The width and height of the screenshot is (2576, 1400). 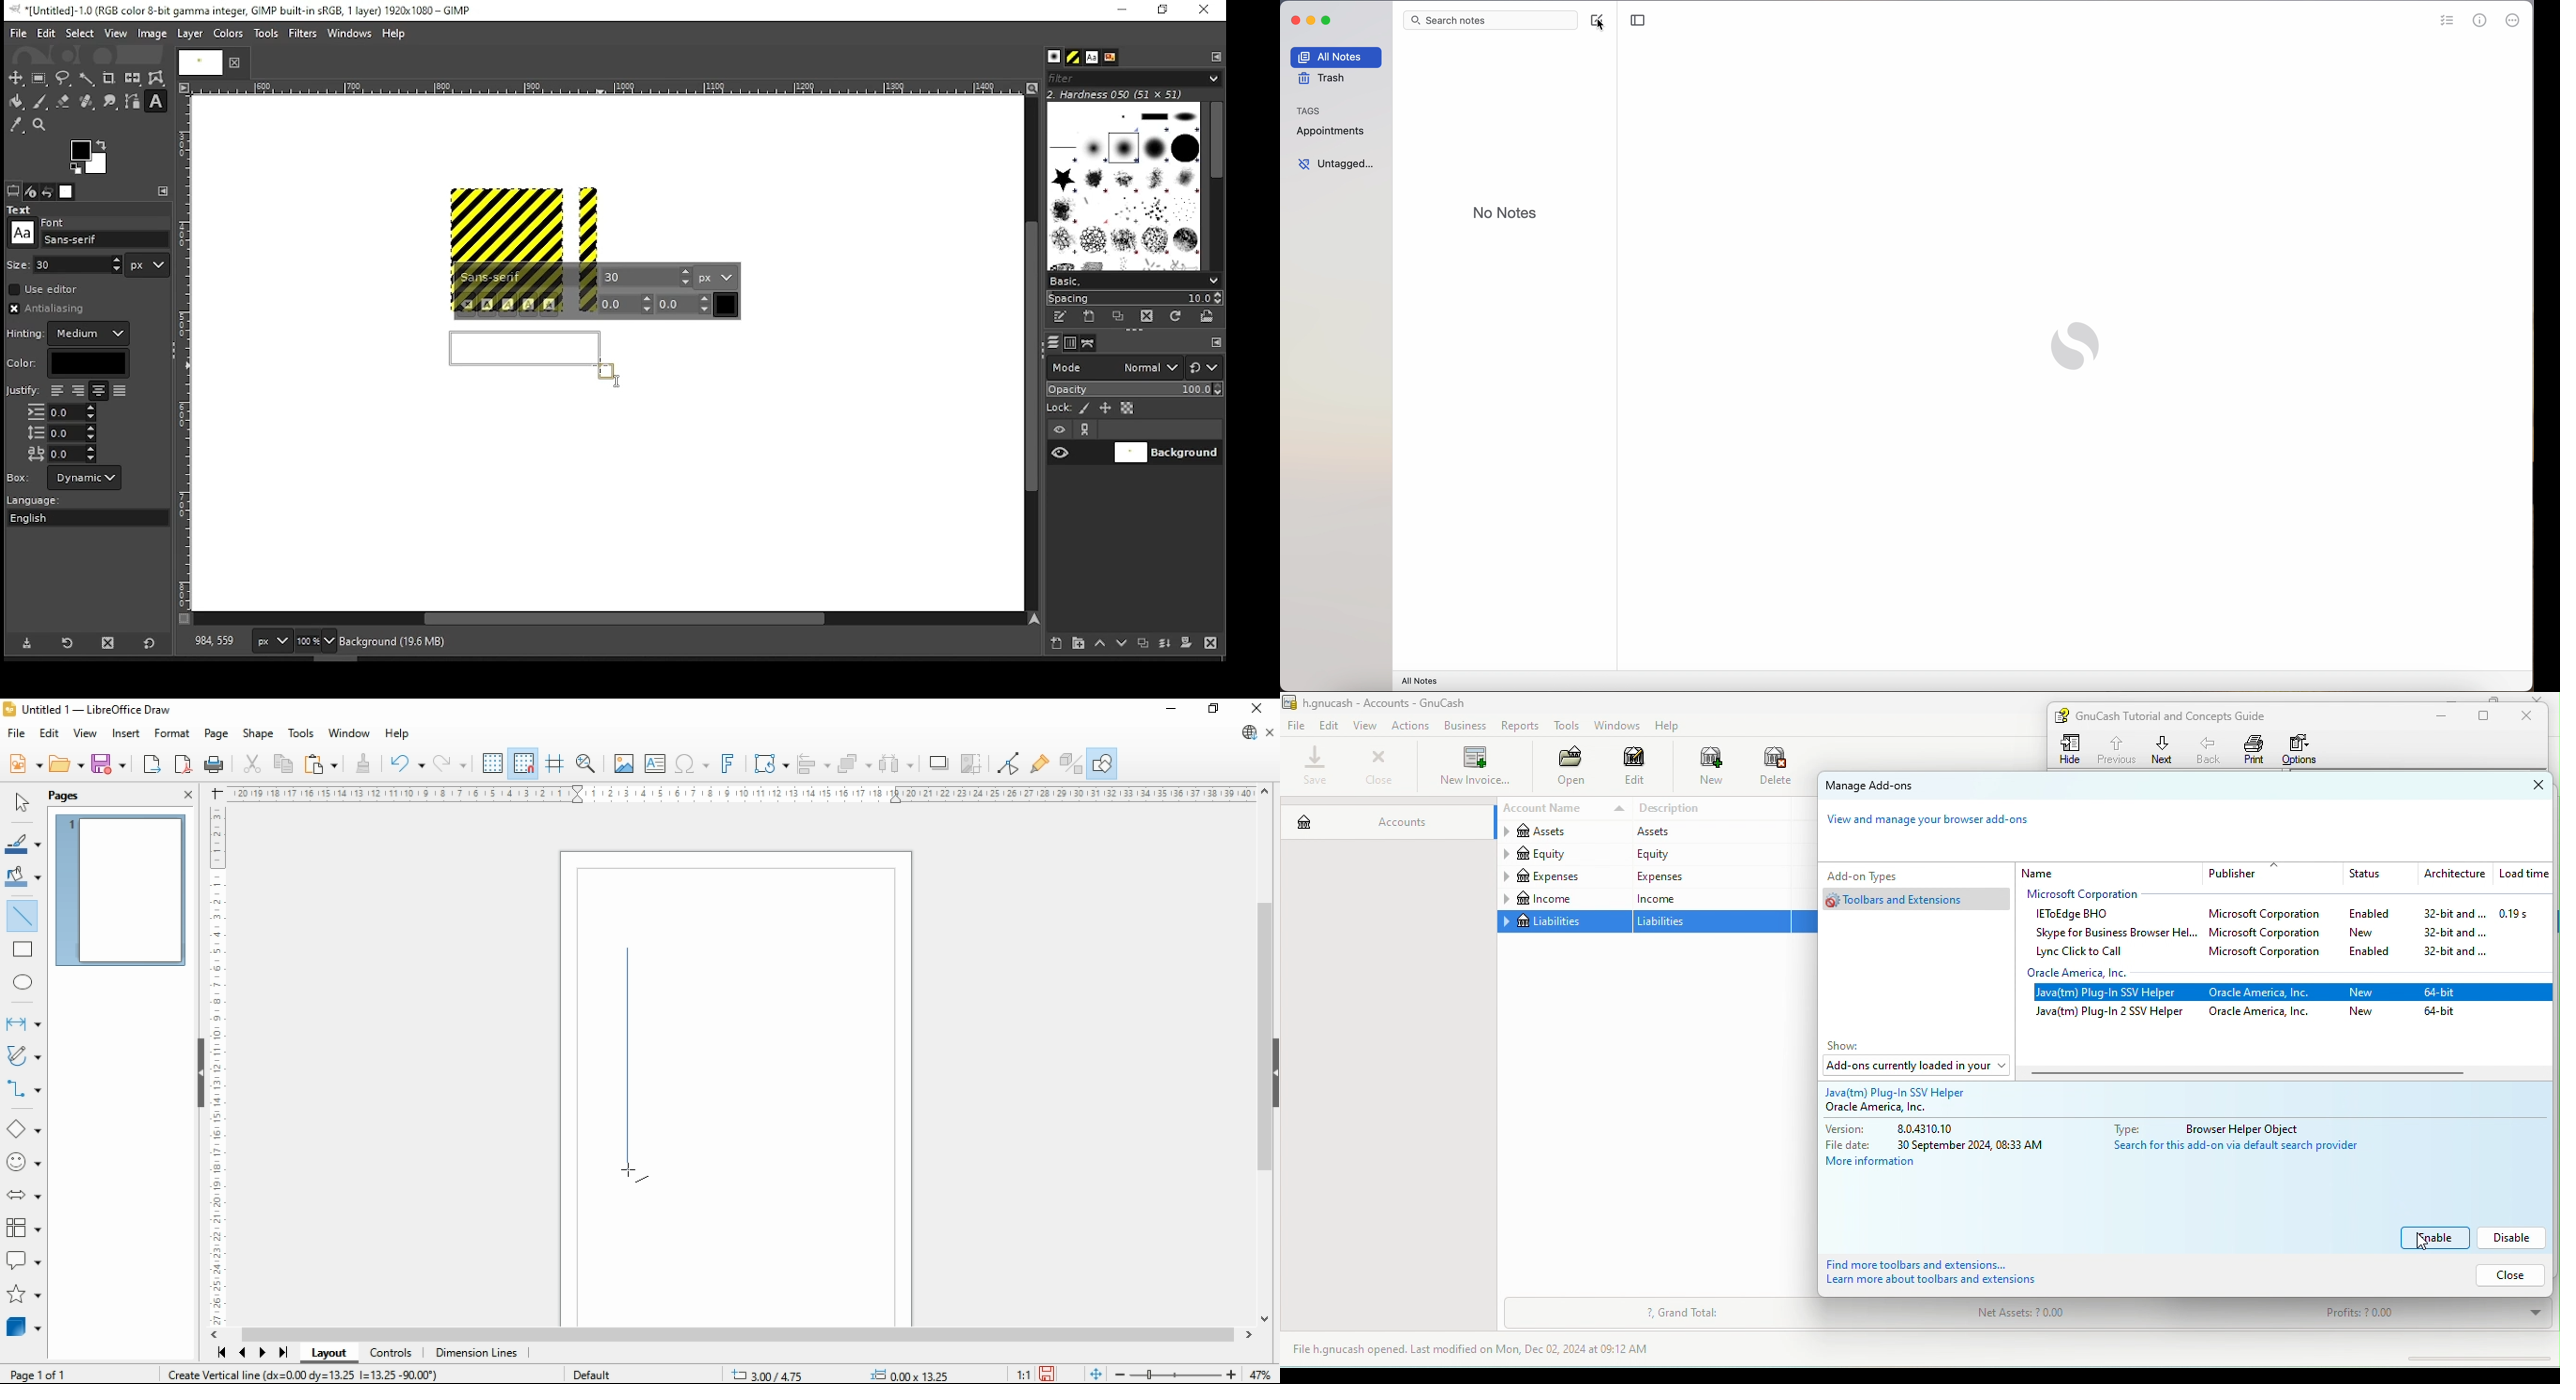 I want to click on adjust line spacing, so click(x=62, y=432).